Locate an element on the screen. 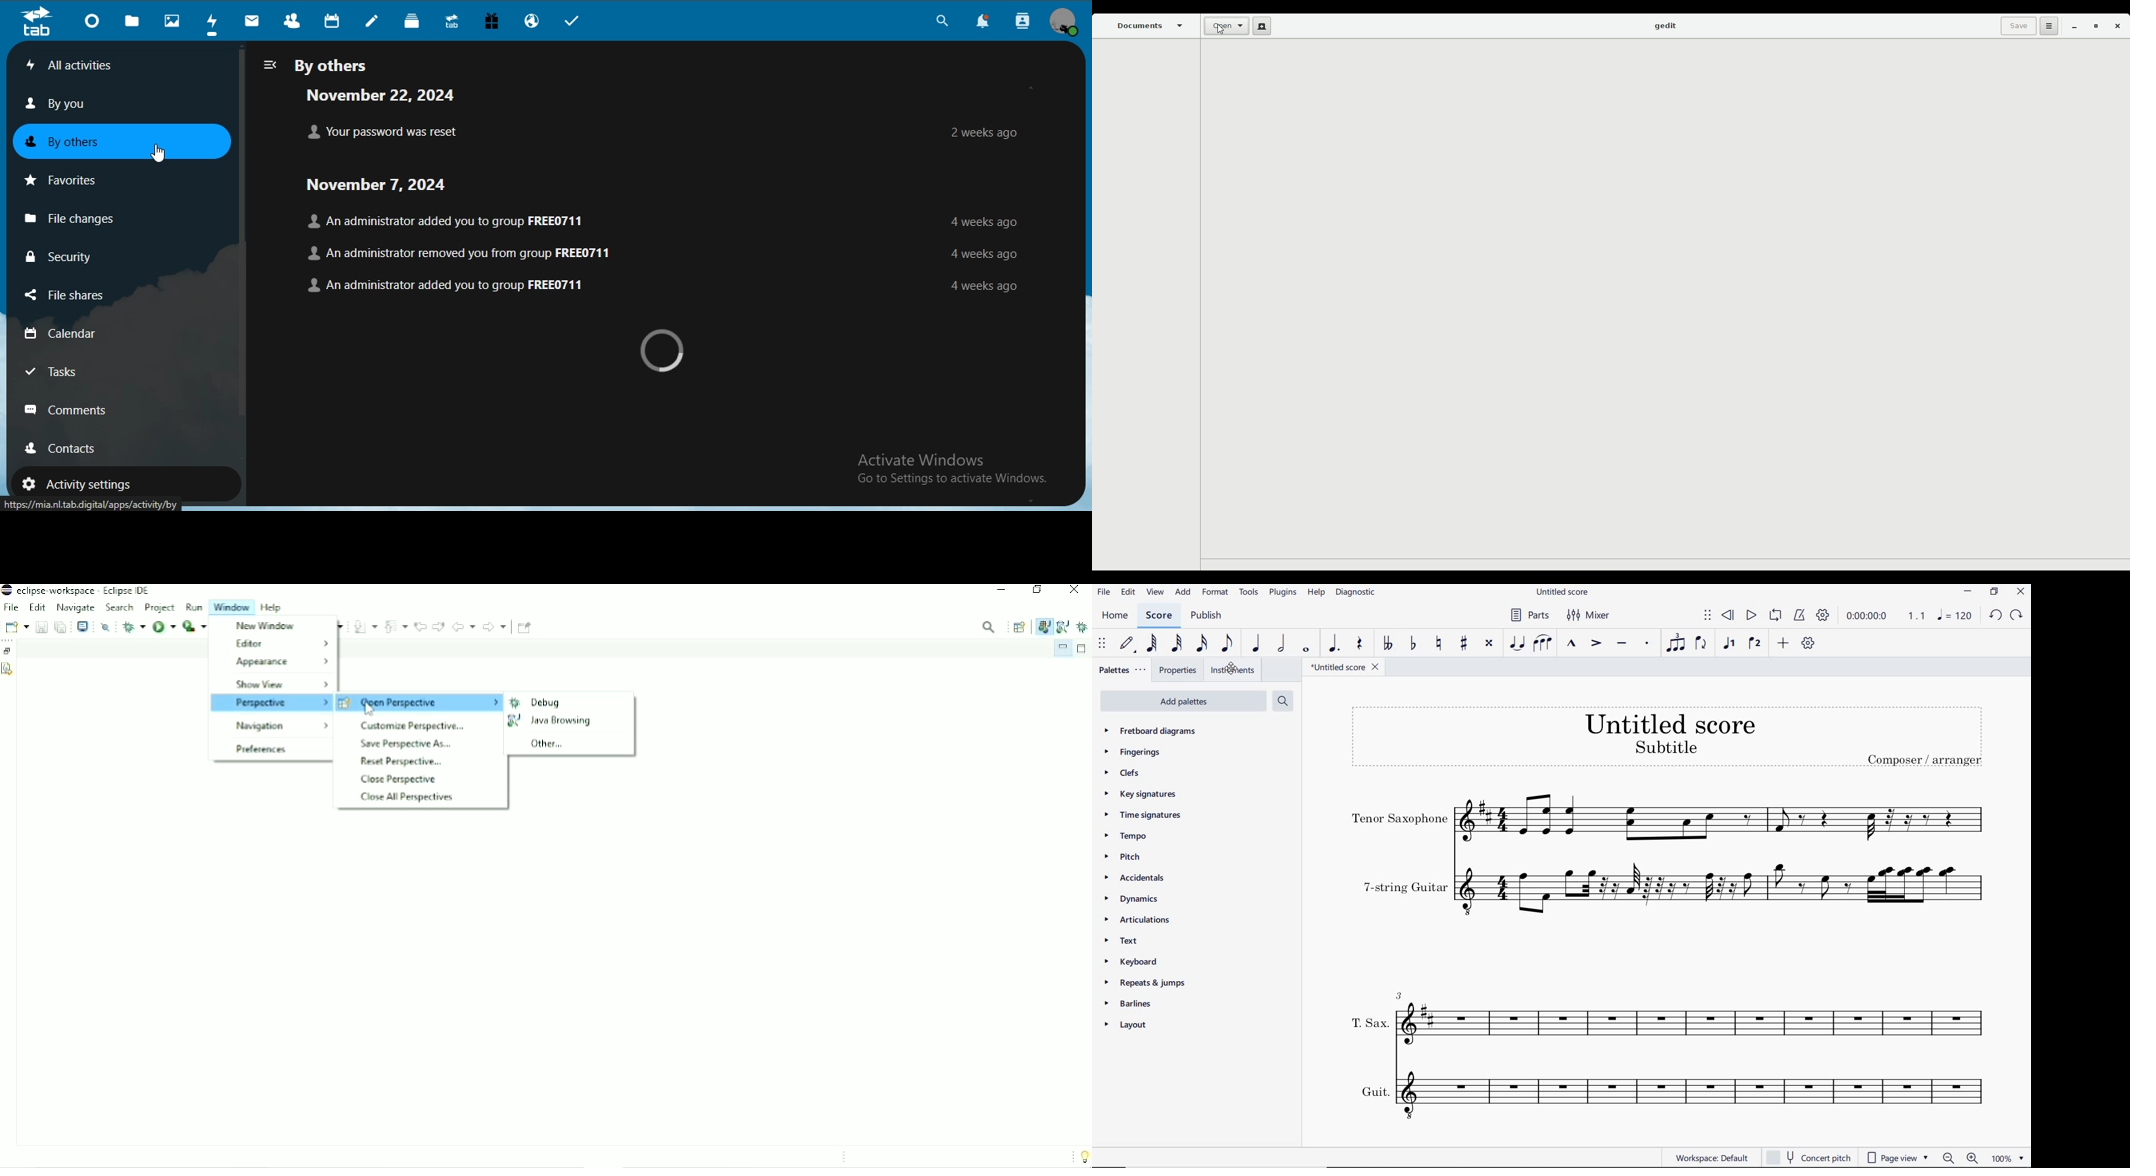 The height and width of the screenshot is (1176, 2156). TOGGLE FLAT is located at coordinates (1415, 643).